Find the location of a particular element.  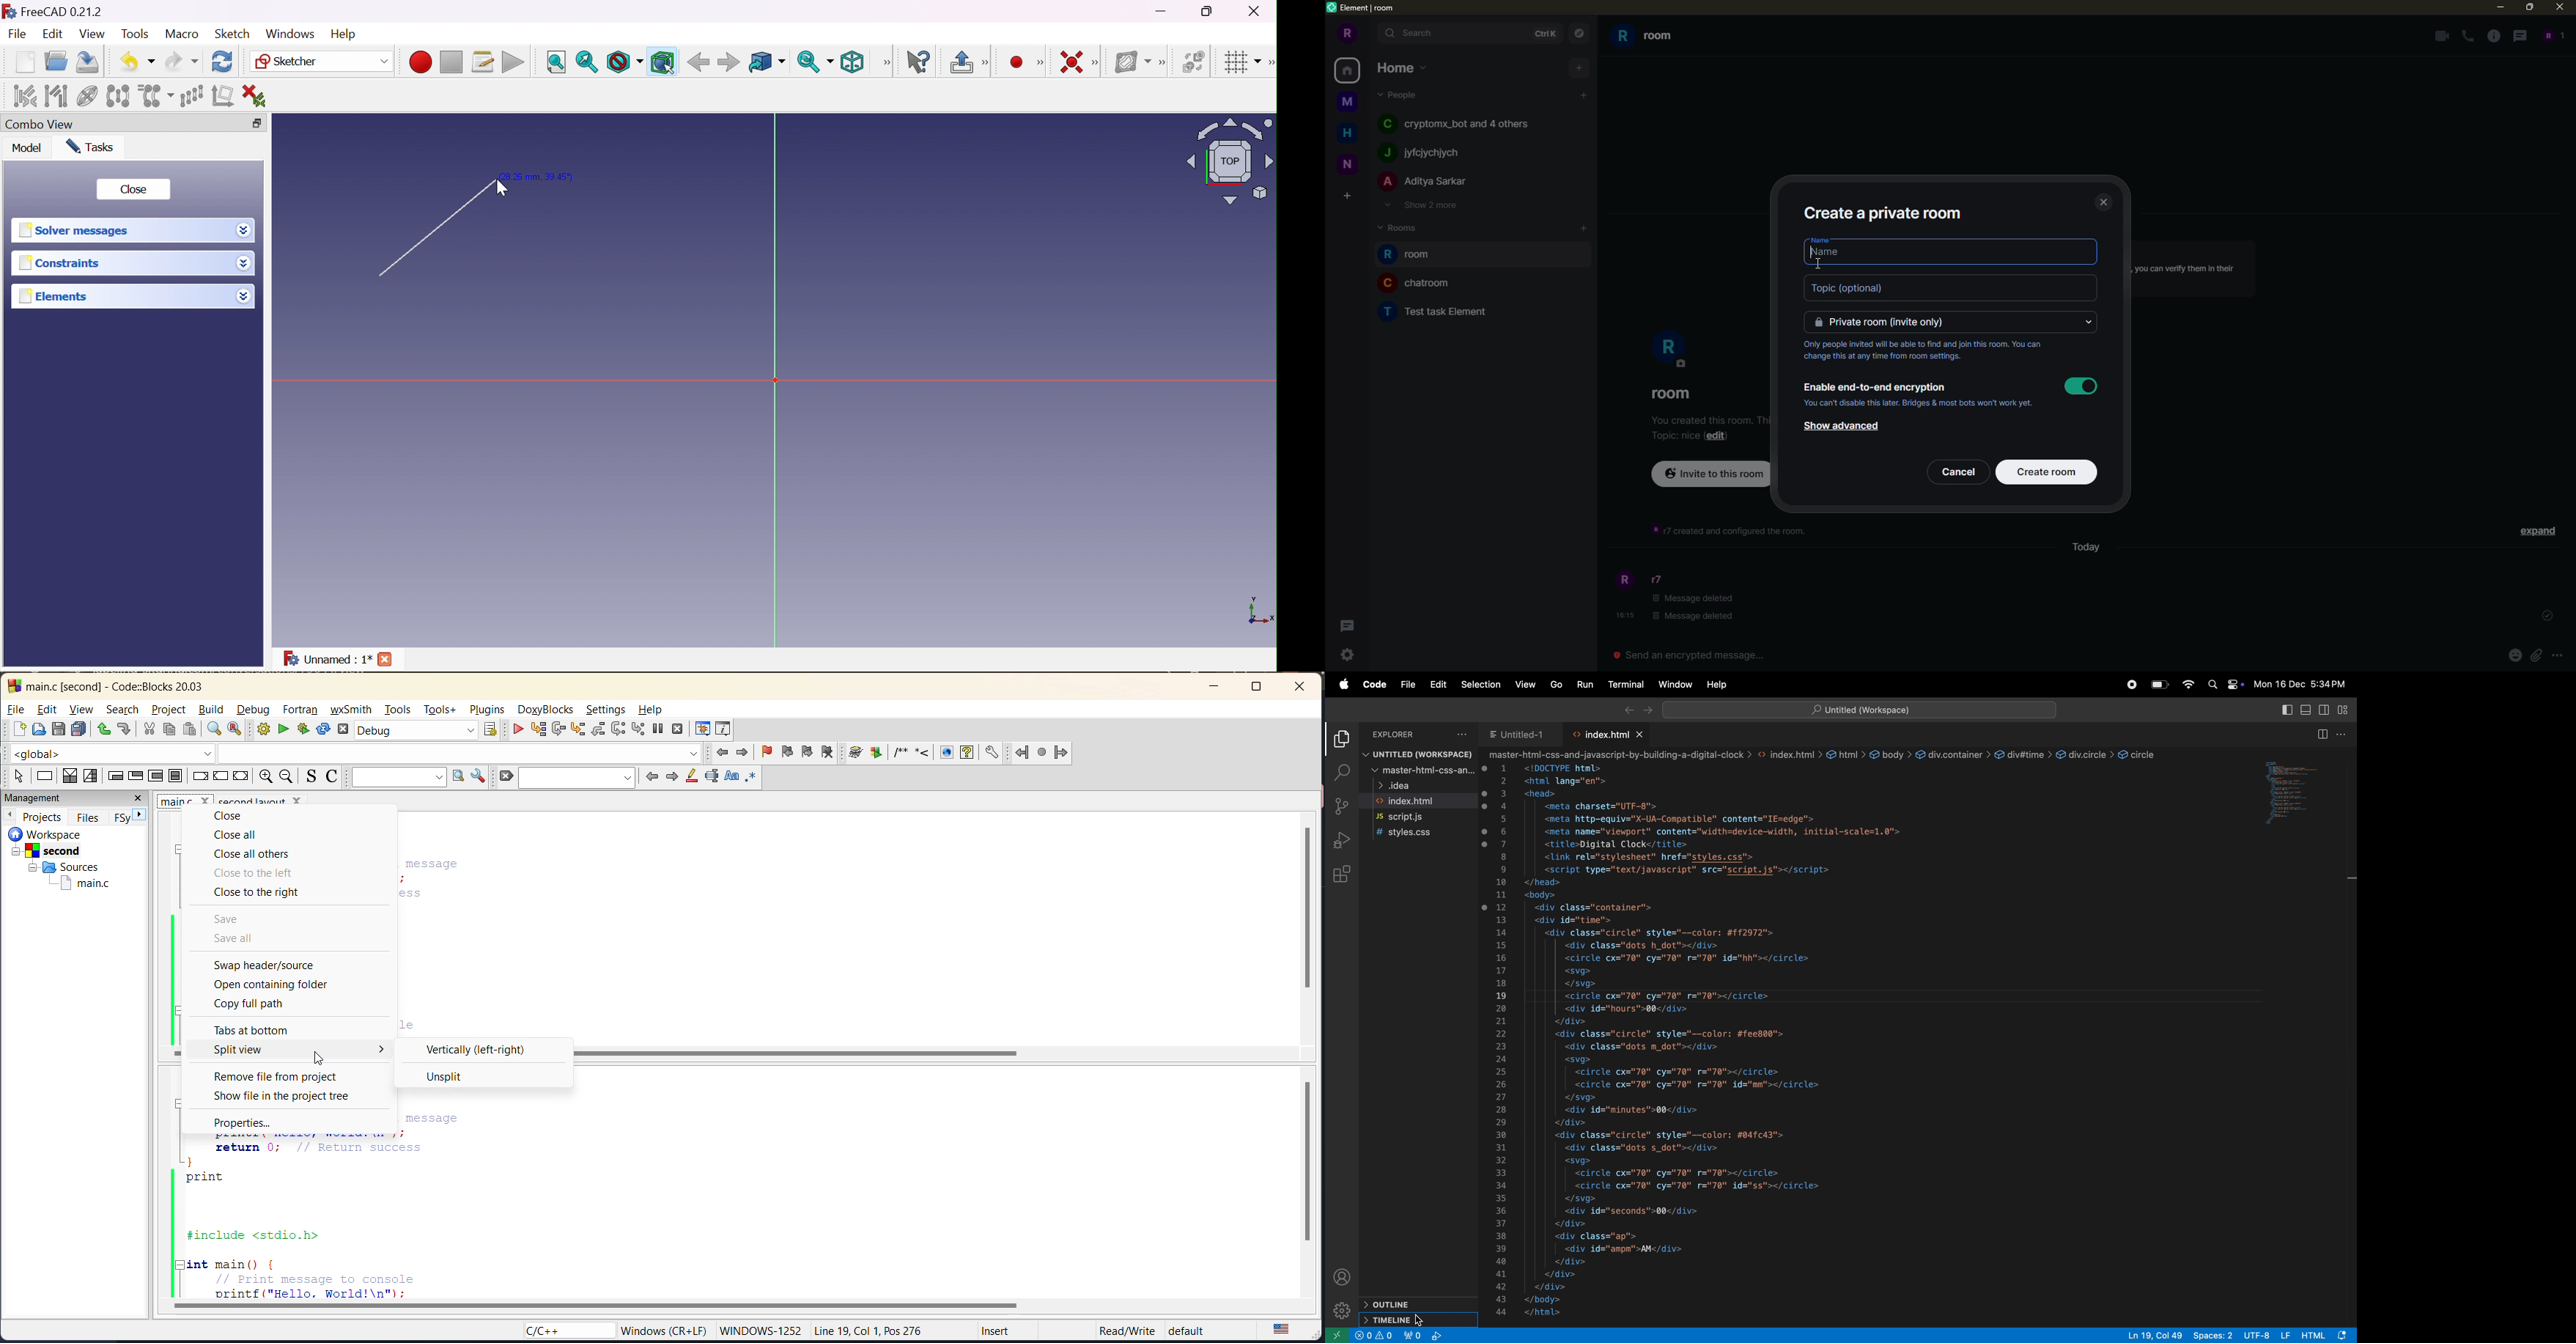

Insert is located at coordinates (997, 1332).